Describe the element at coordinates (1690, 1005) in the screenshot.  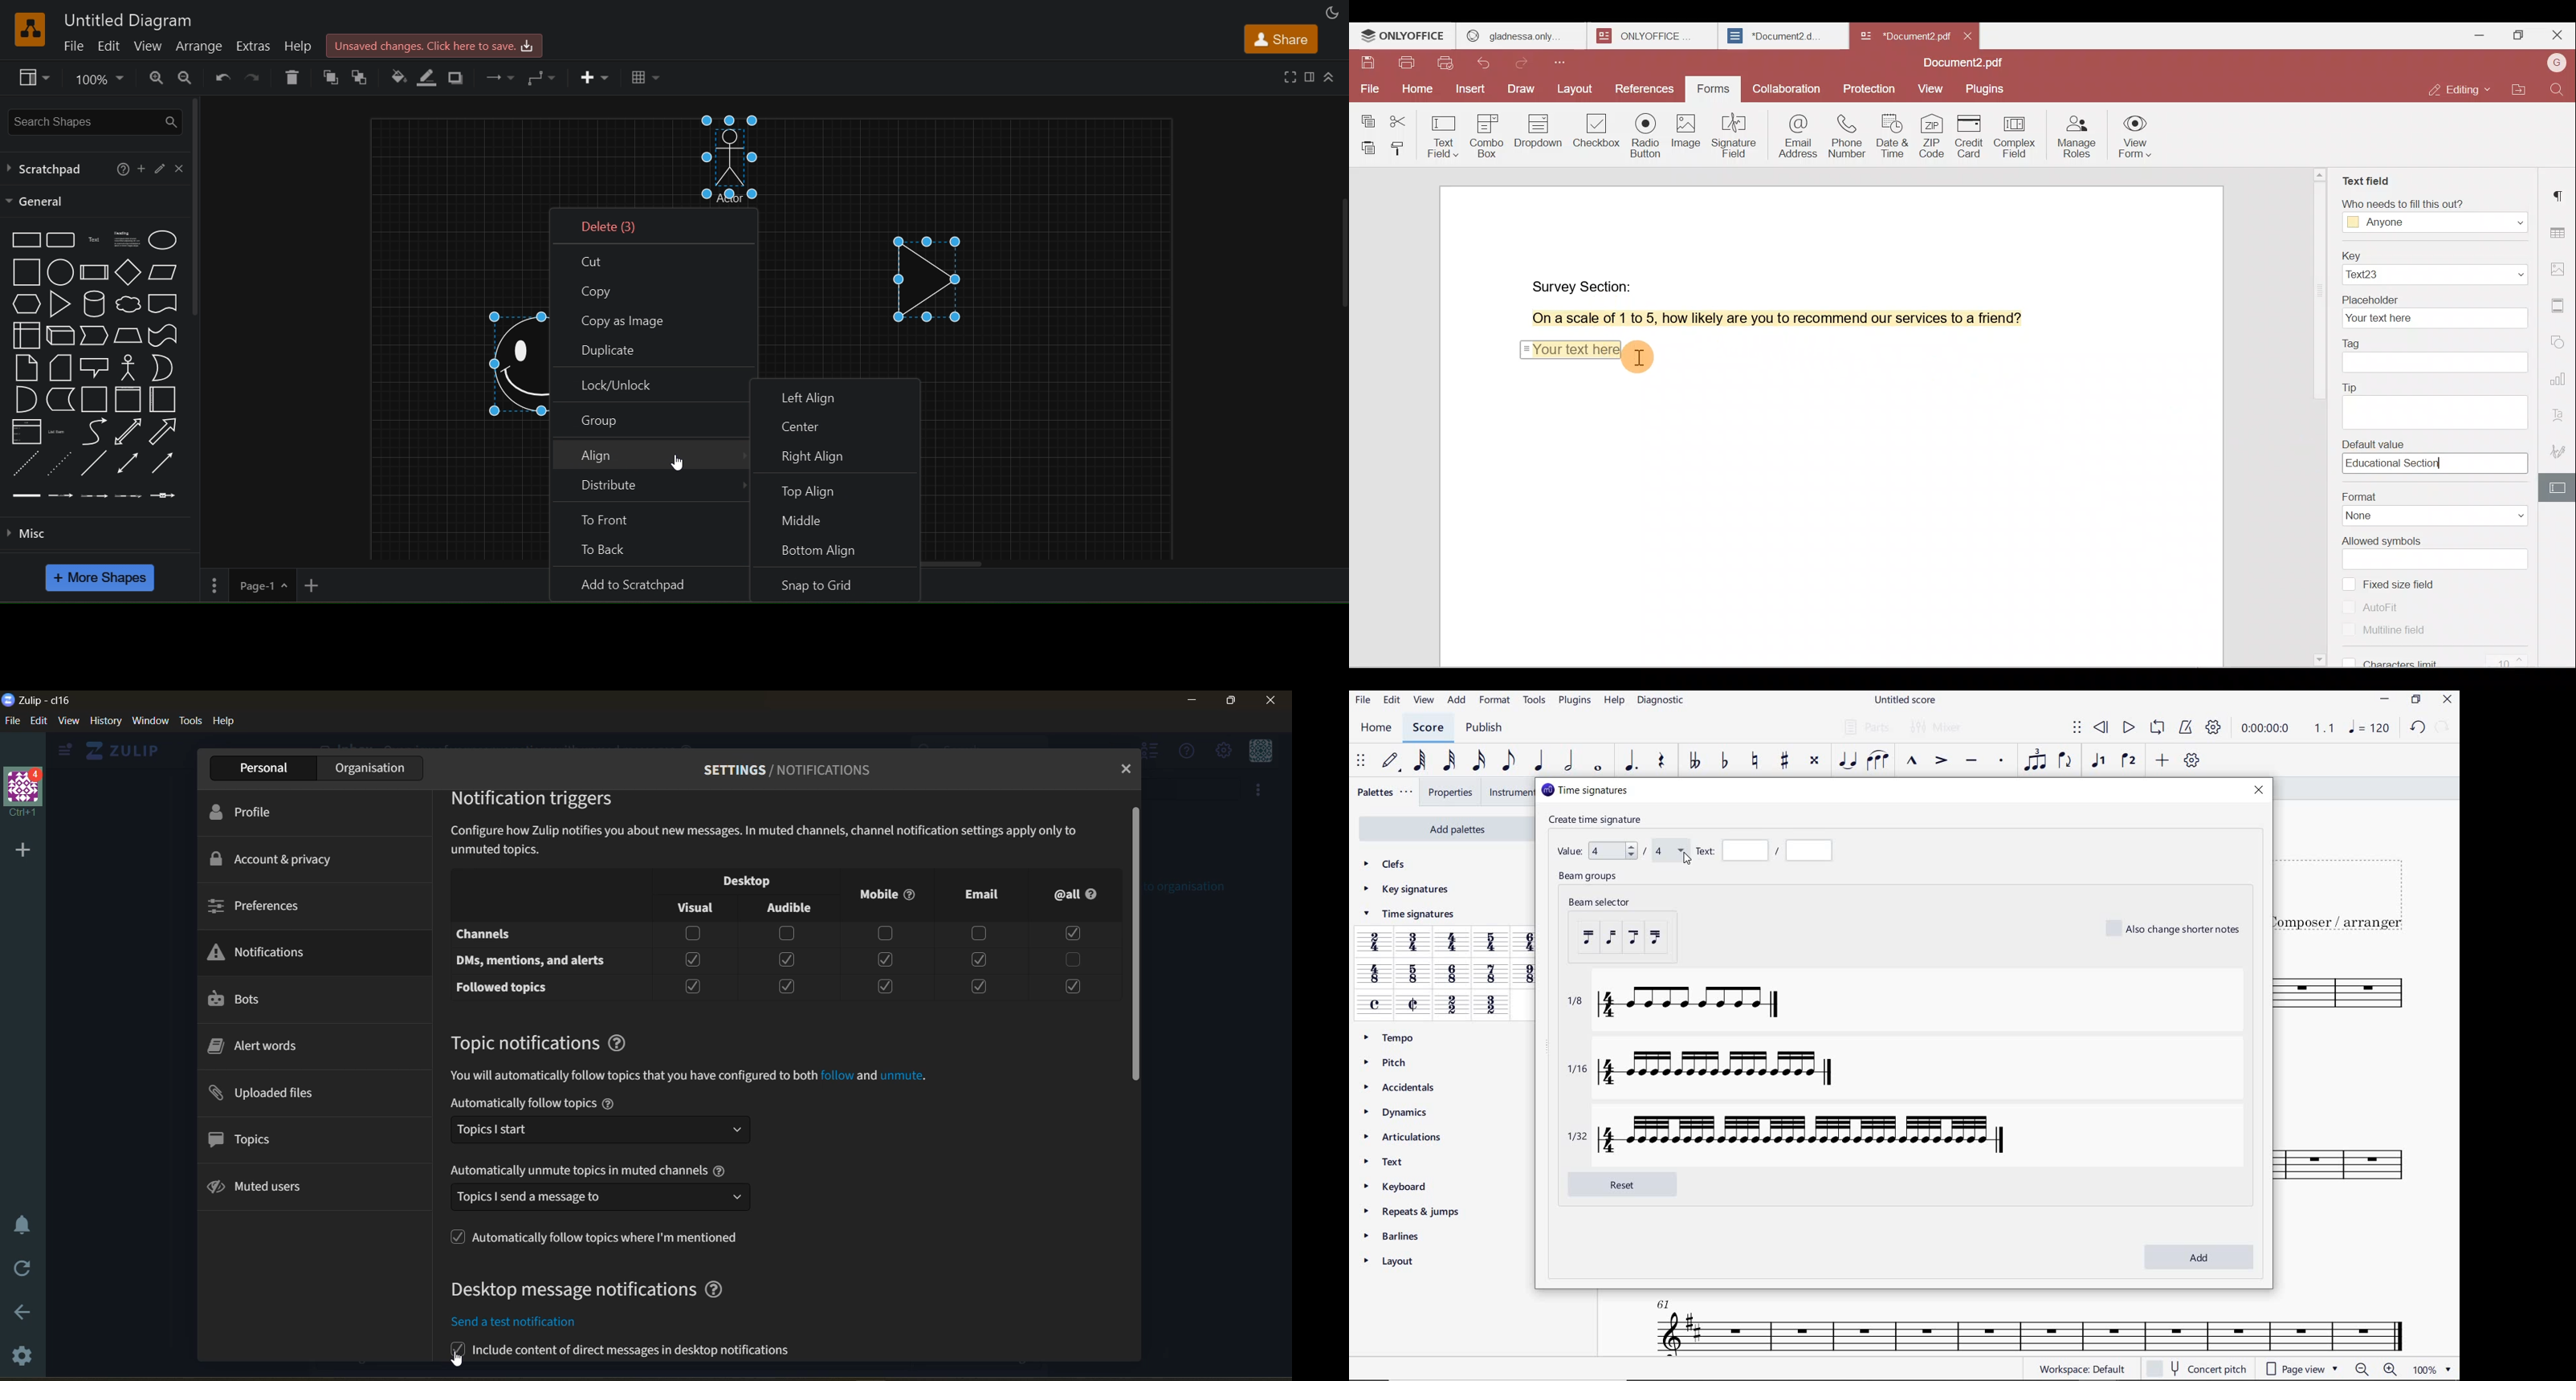
I see `1/8` at that location.